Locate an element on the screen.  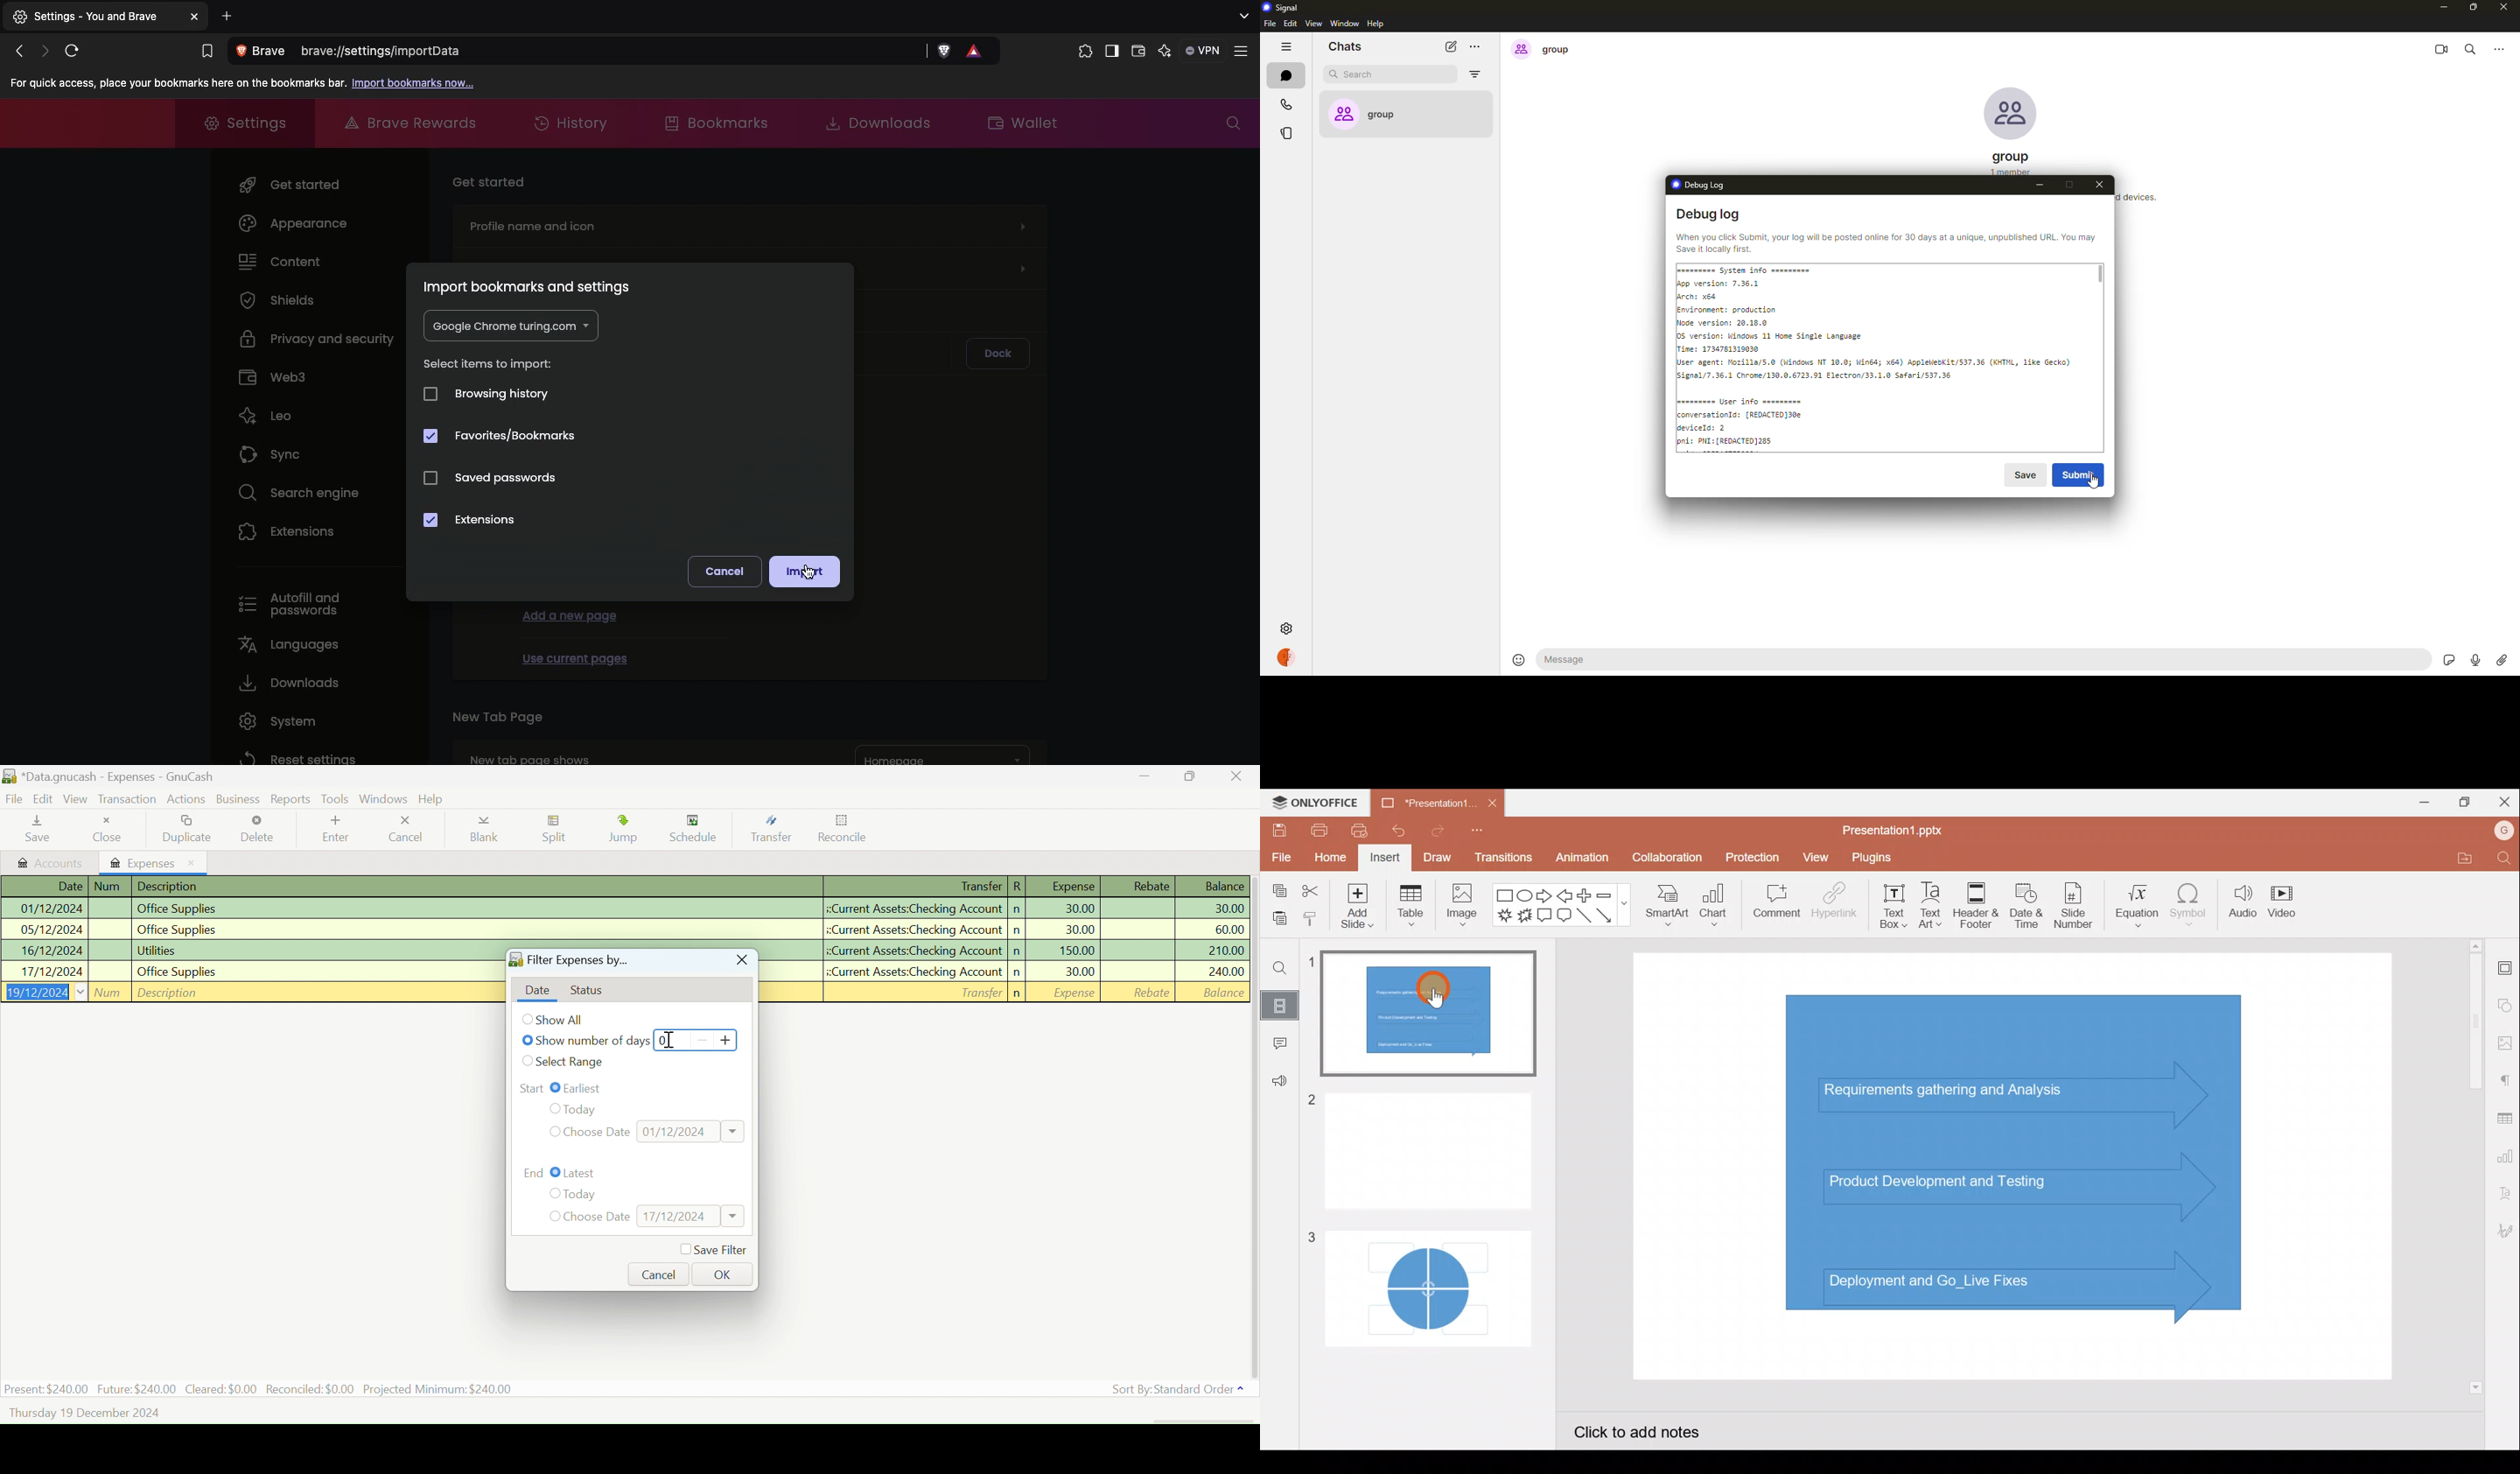
Office Supplies Transaction is located at coordinates (249, 970).